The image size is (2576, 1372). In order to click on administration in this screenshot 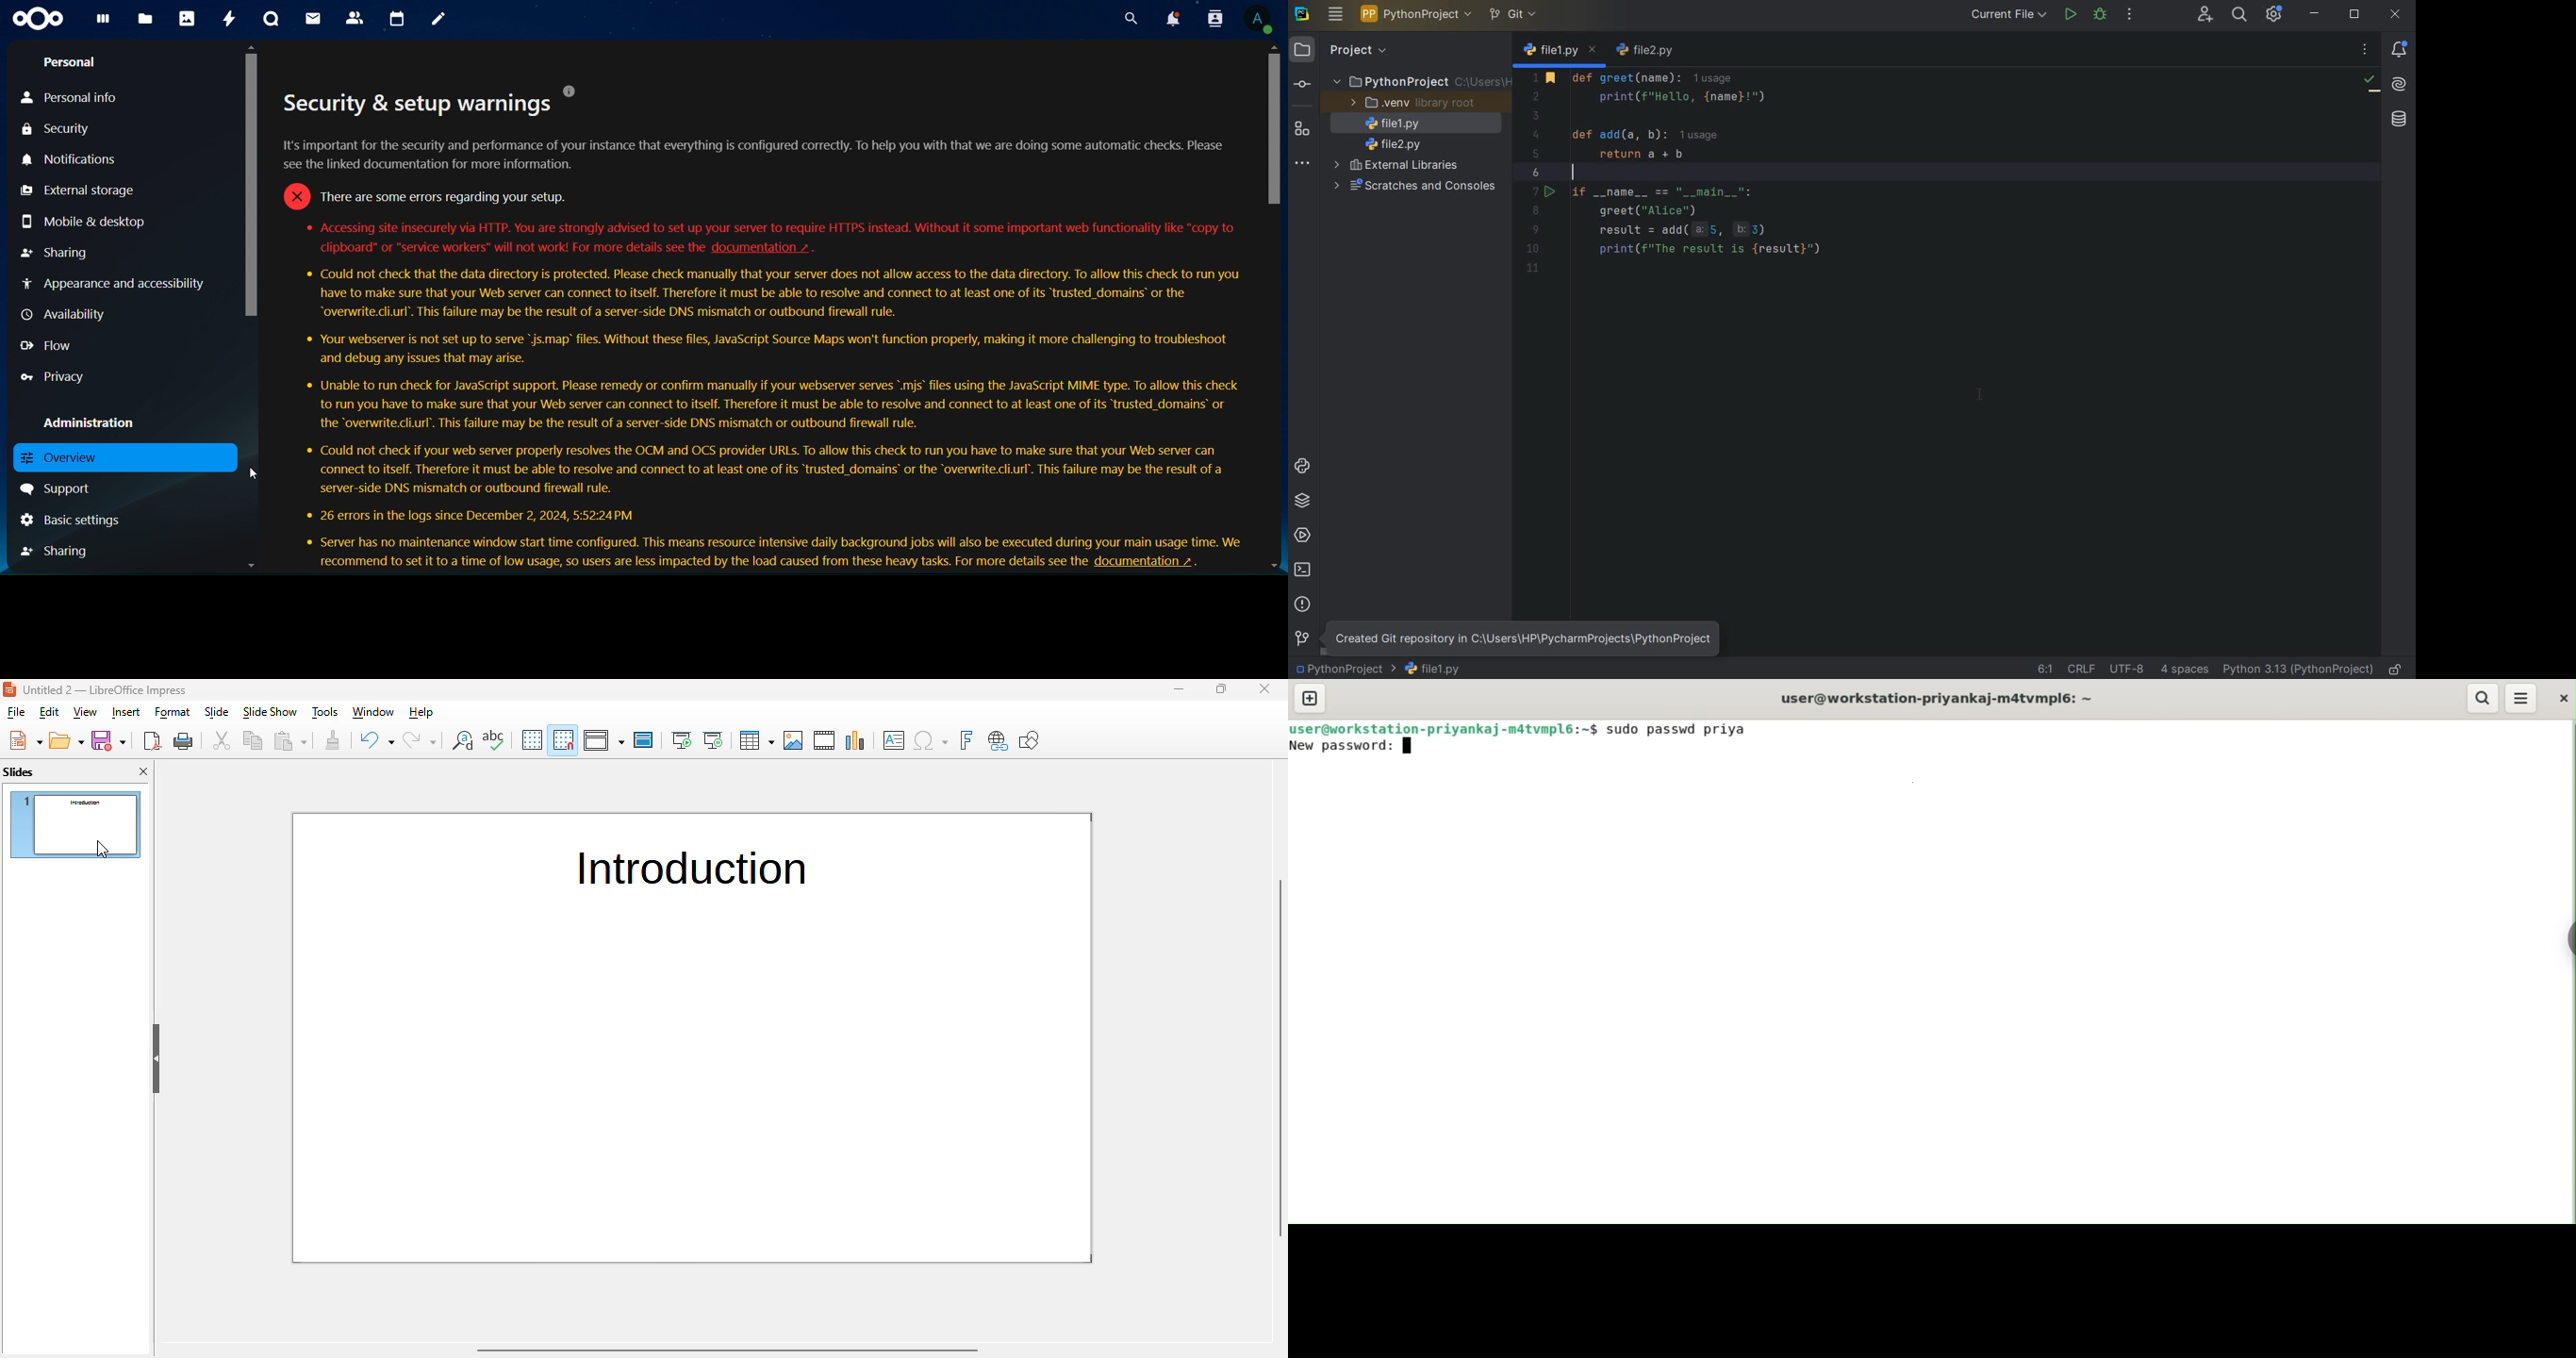, I will do `click(90, 425)`.